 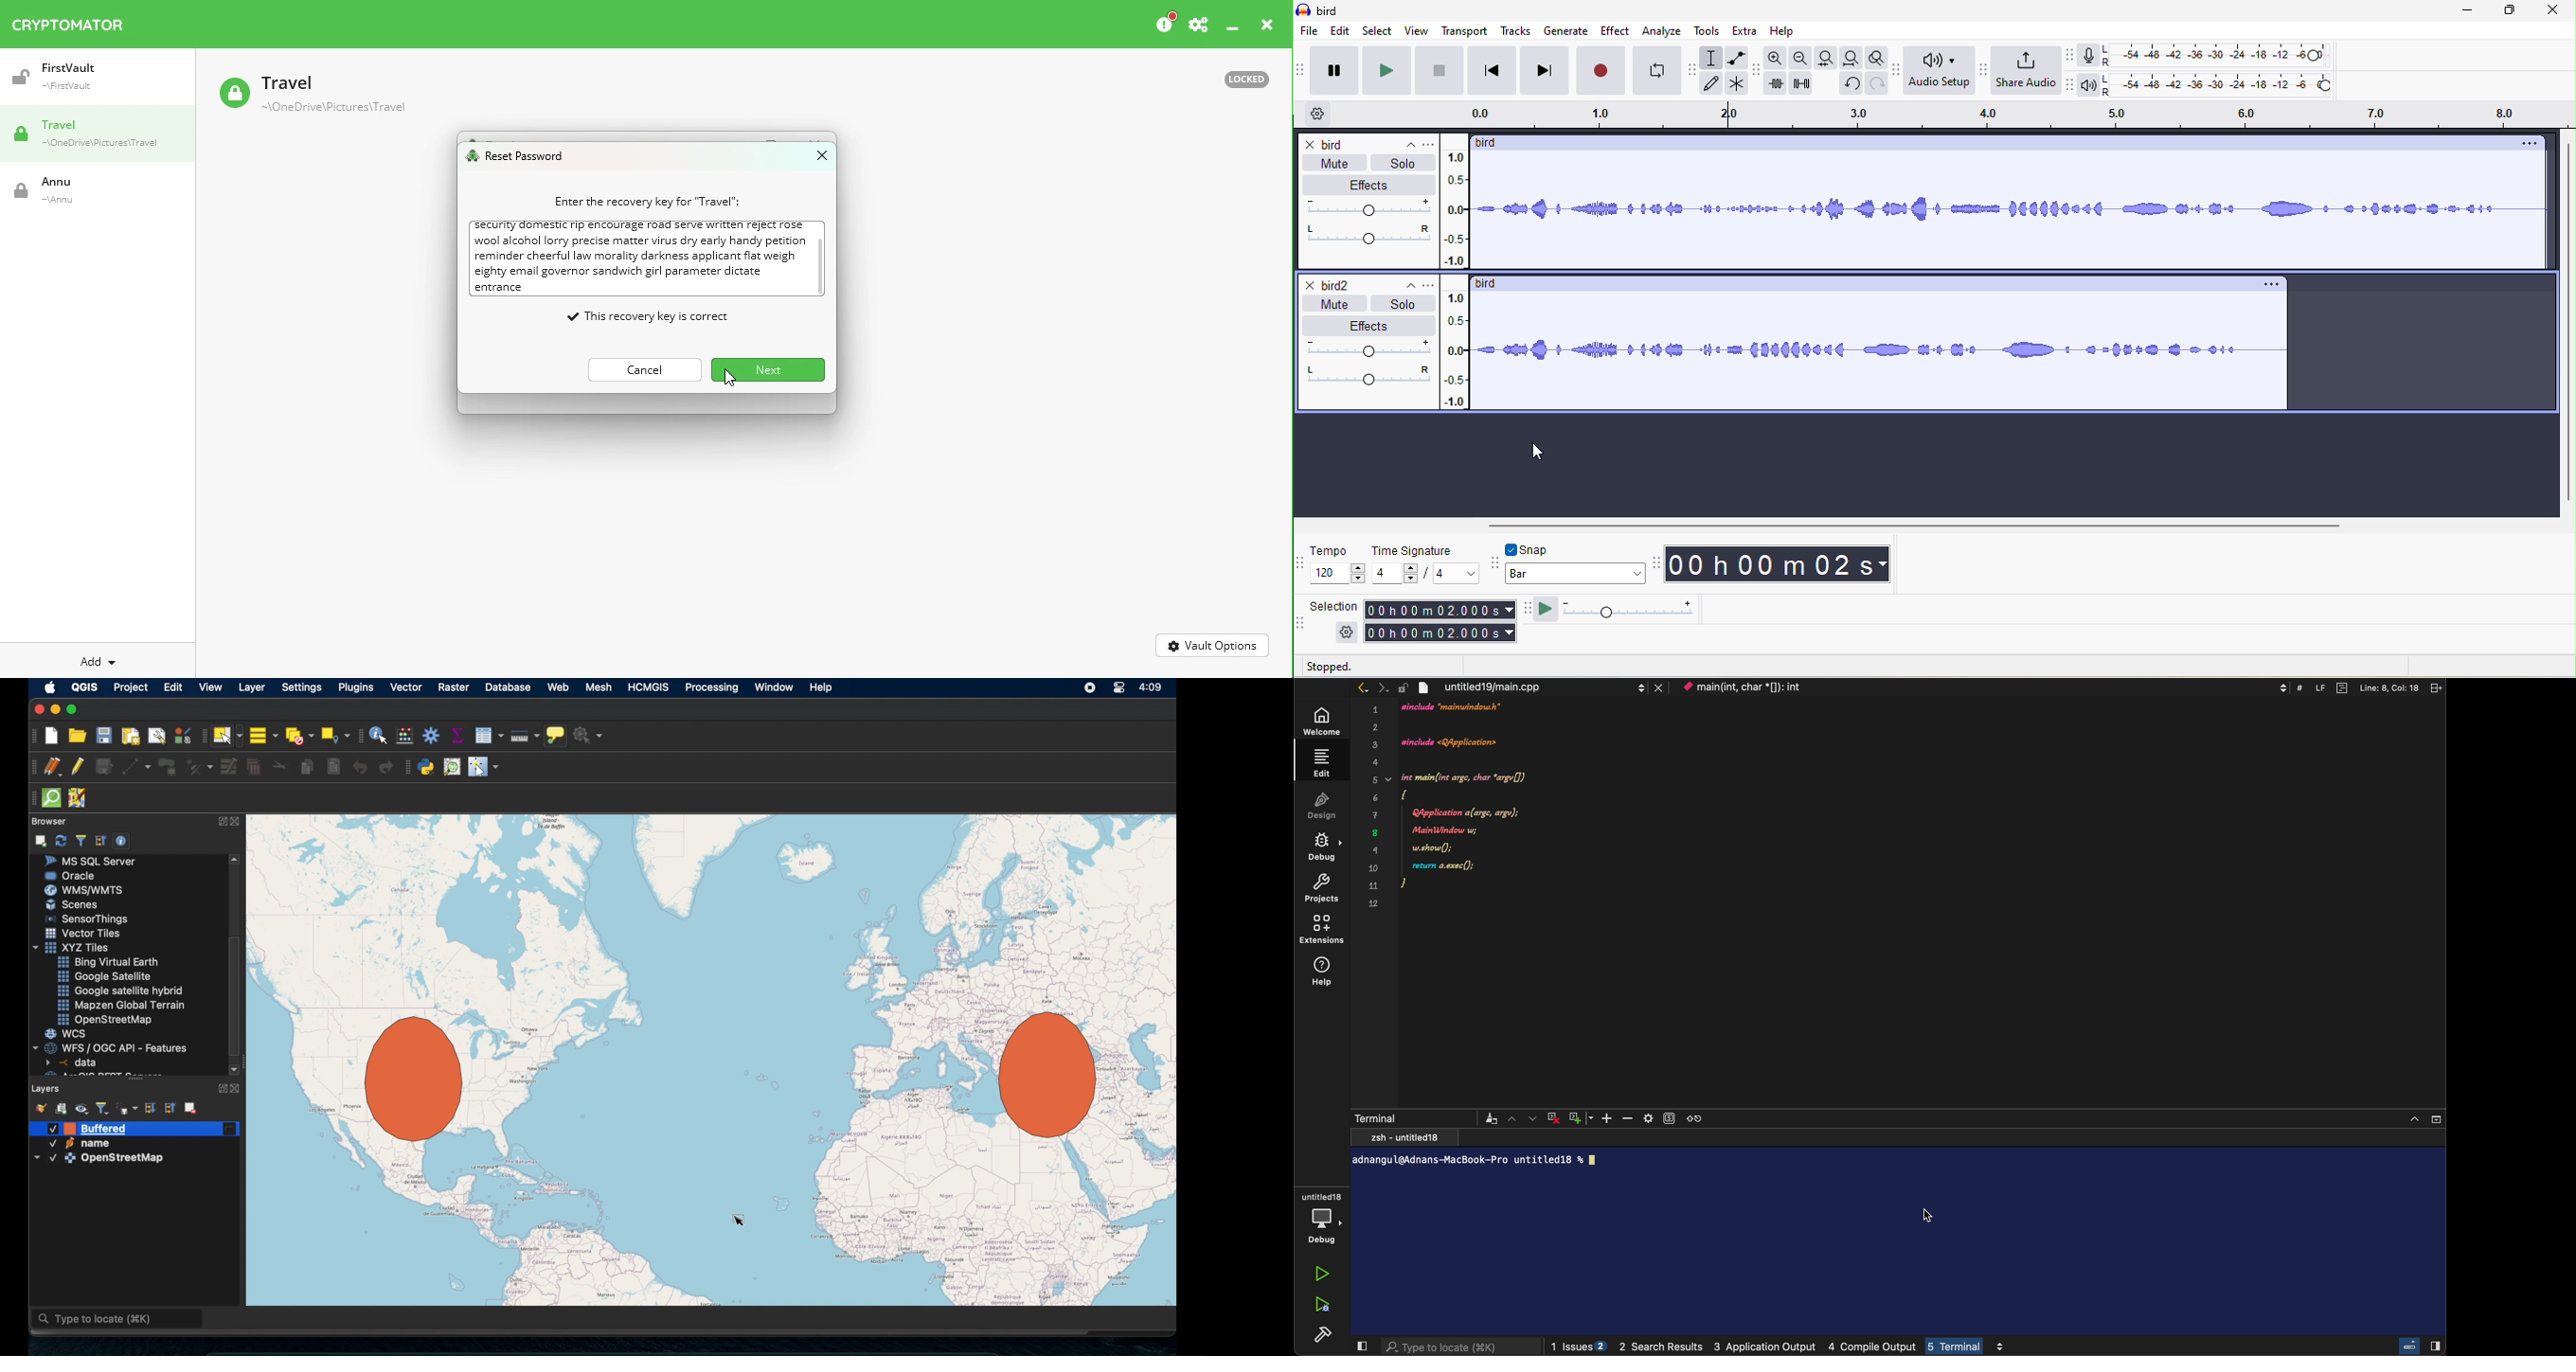 I want to click on show statistical summary, so click(x=457, y=734).